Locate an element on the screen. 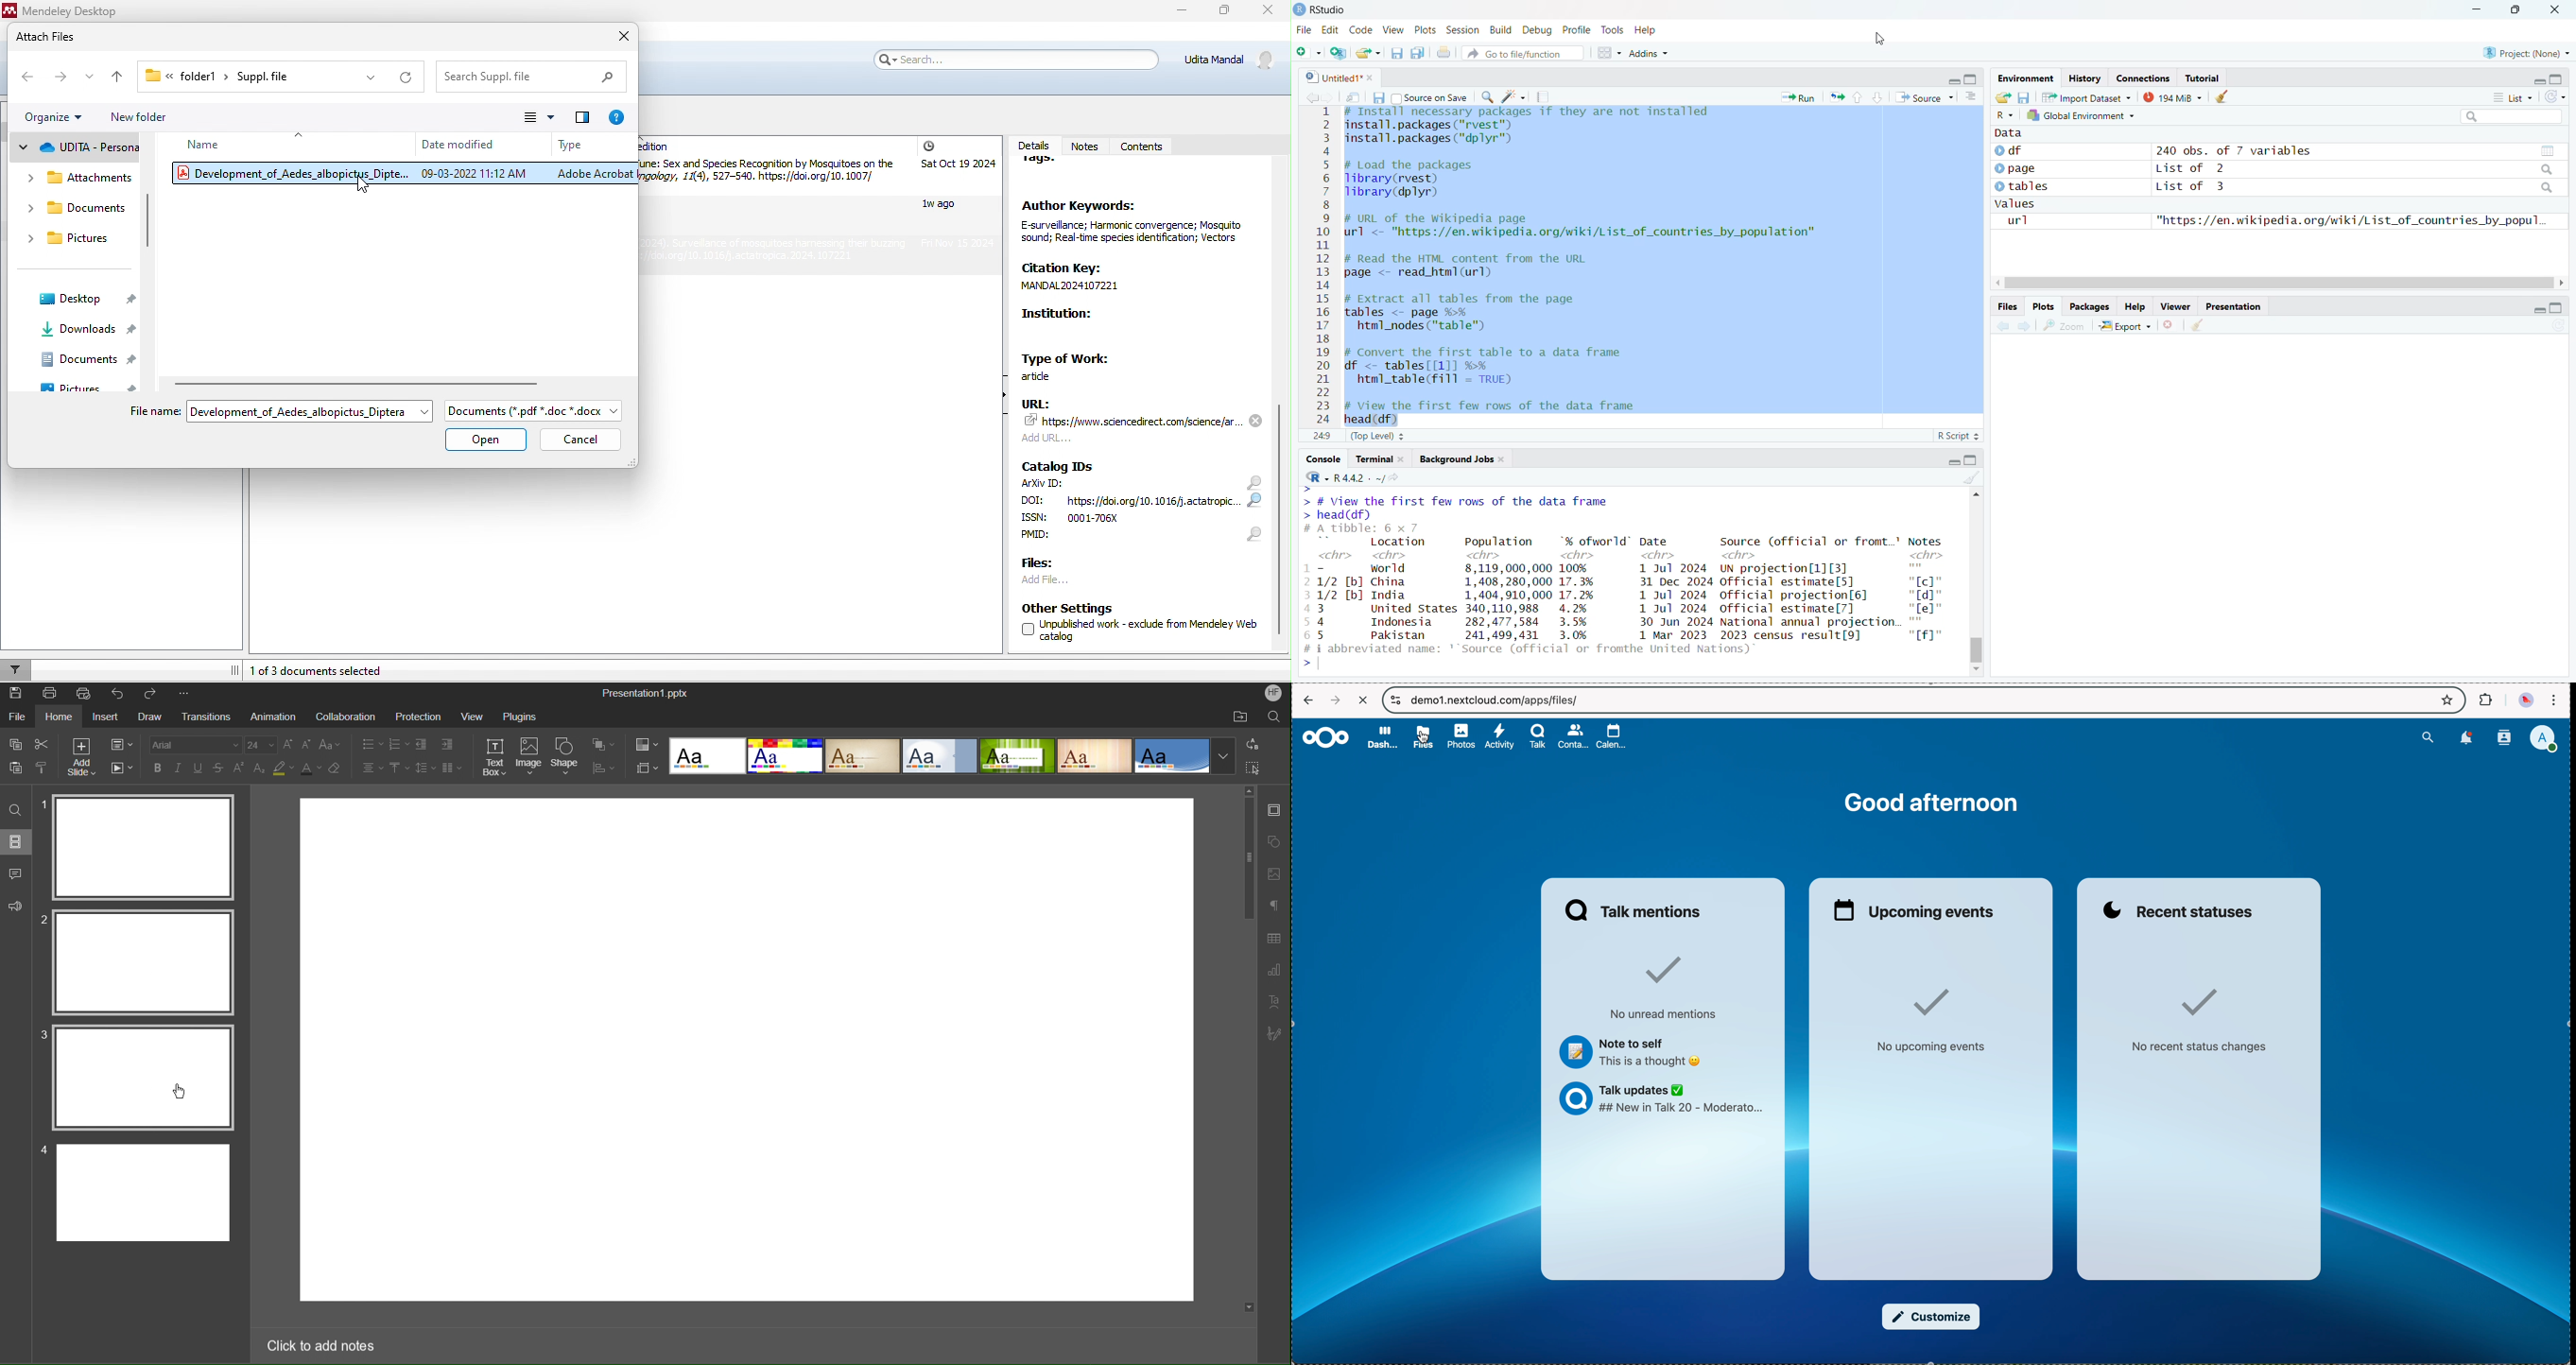  minimize is located at coordinates (2539, 81).